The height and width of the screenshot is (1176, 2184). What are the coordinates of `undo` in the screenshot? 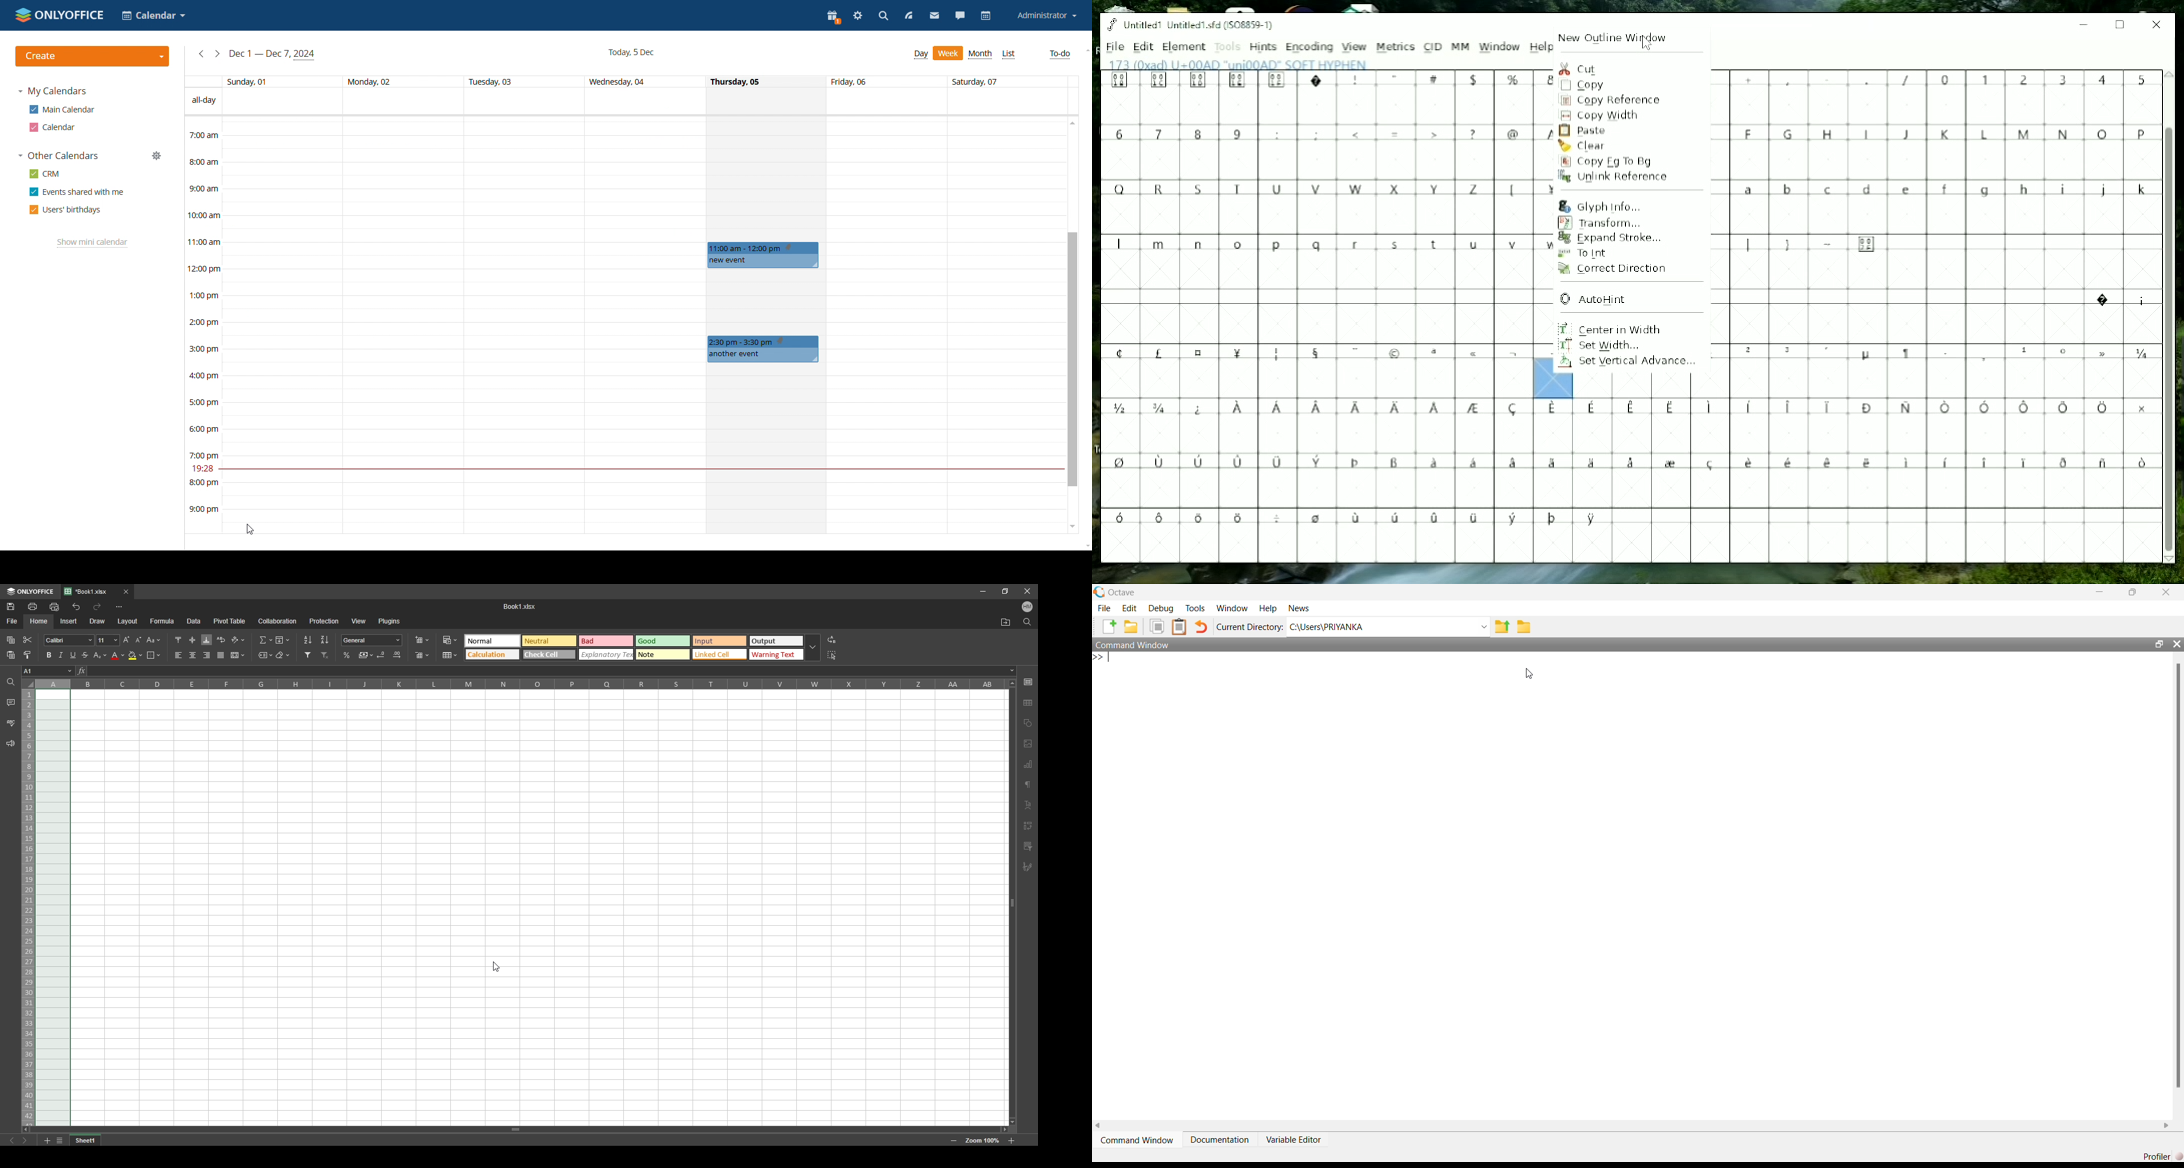 It's located at (76, 607).